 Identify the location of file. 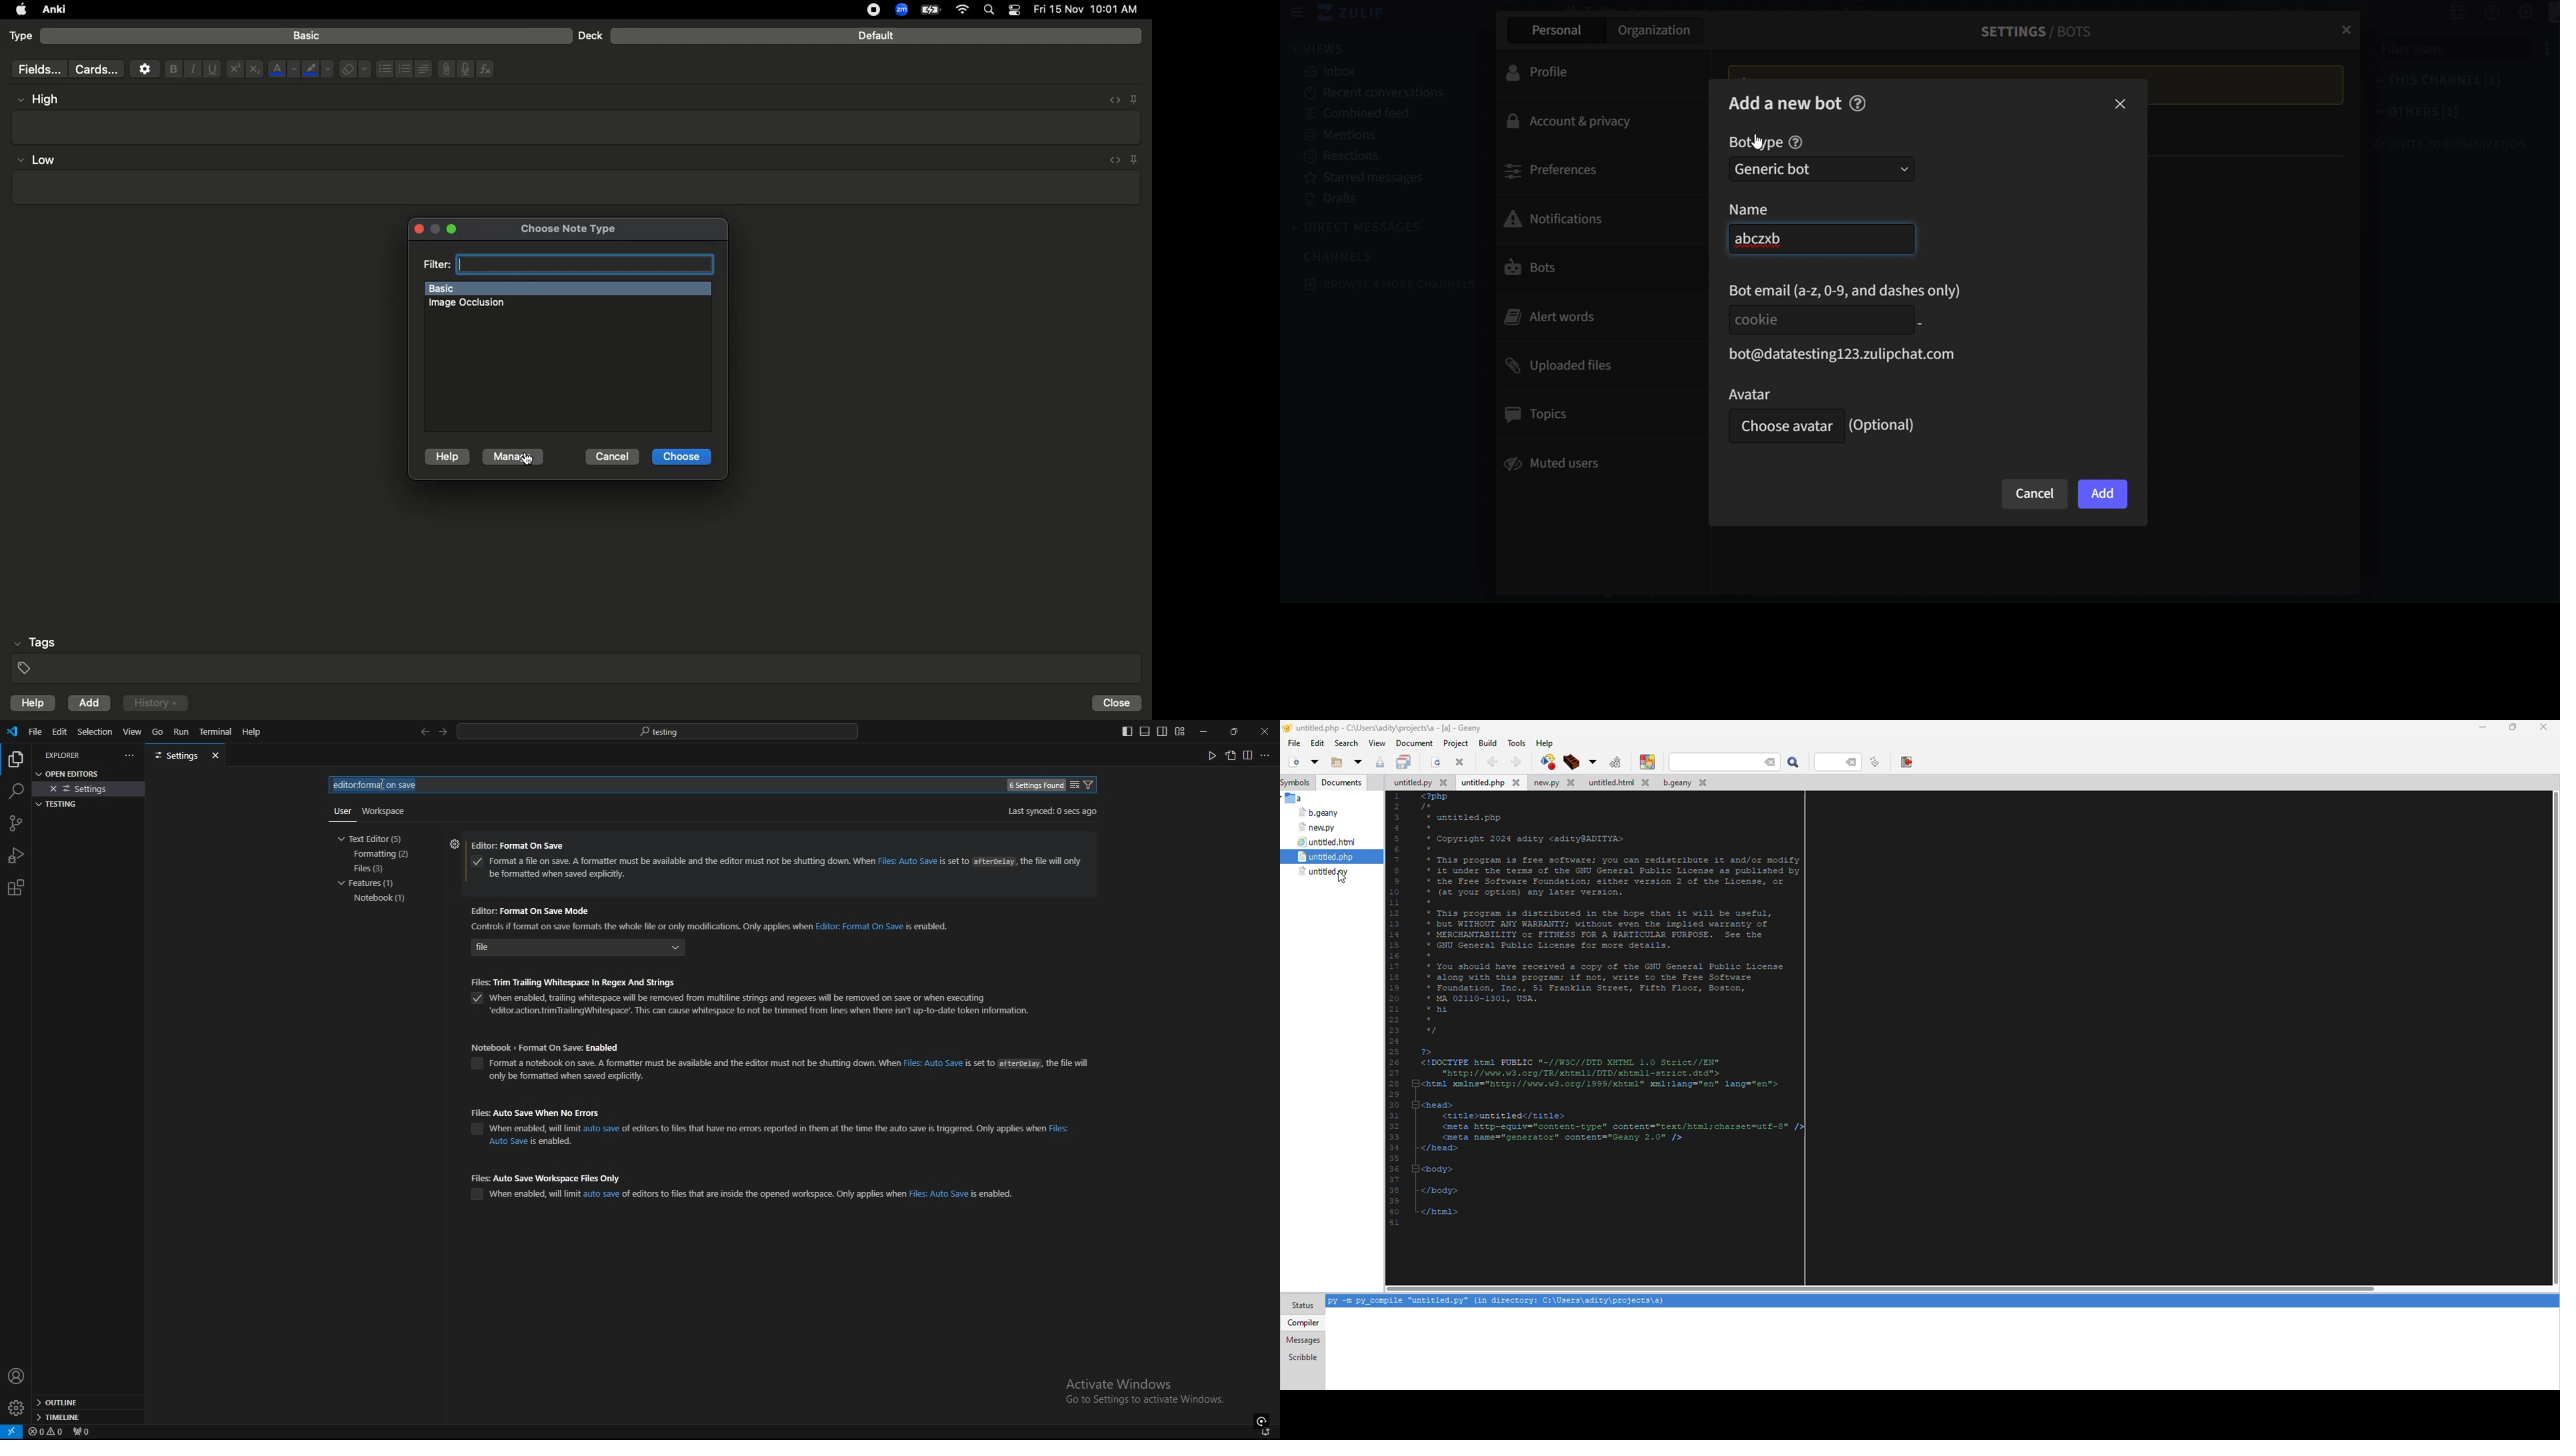
(35, 731).